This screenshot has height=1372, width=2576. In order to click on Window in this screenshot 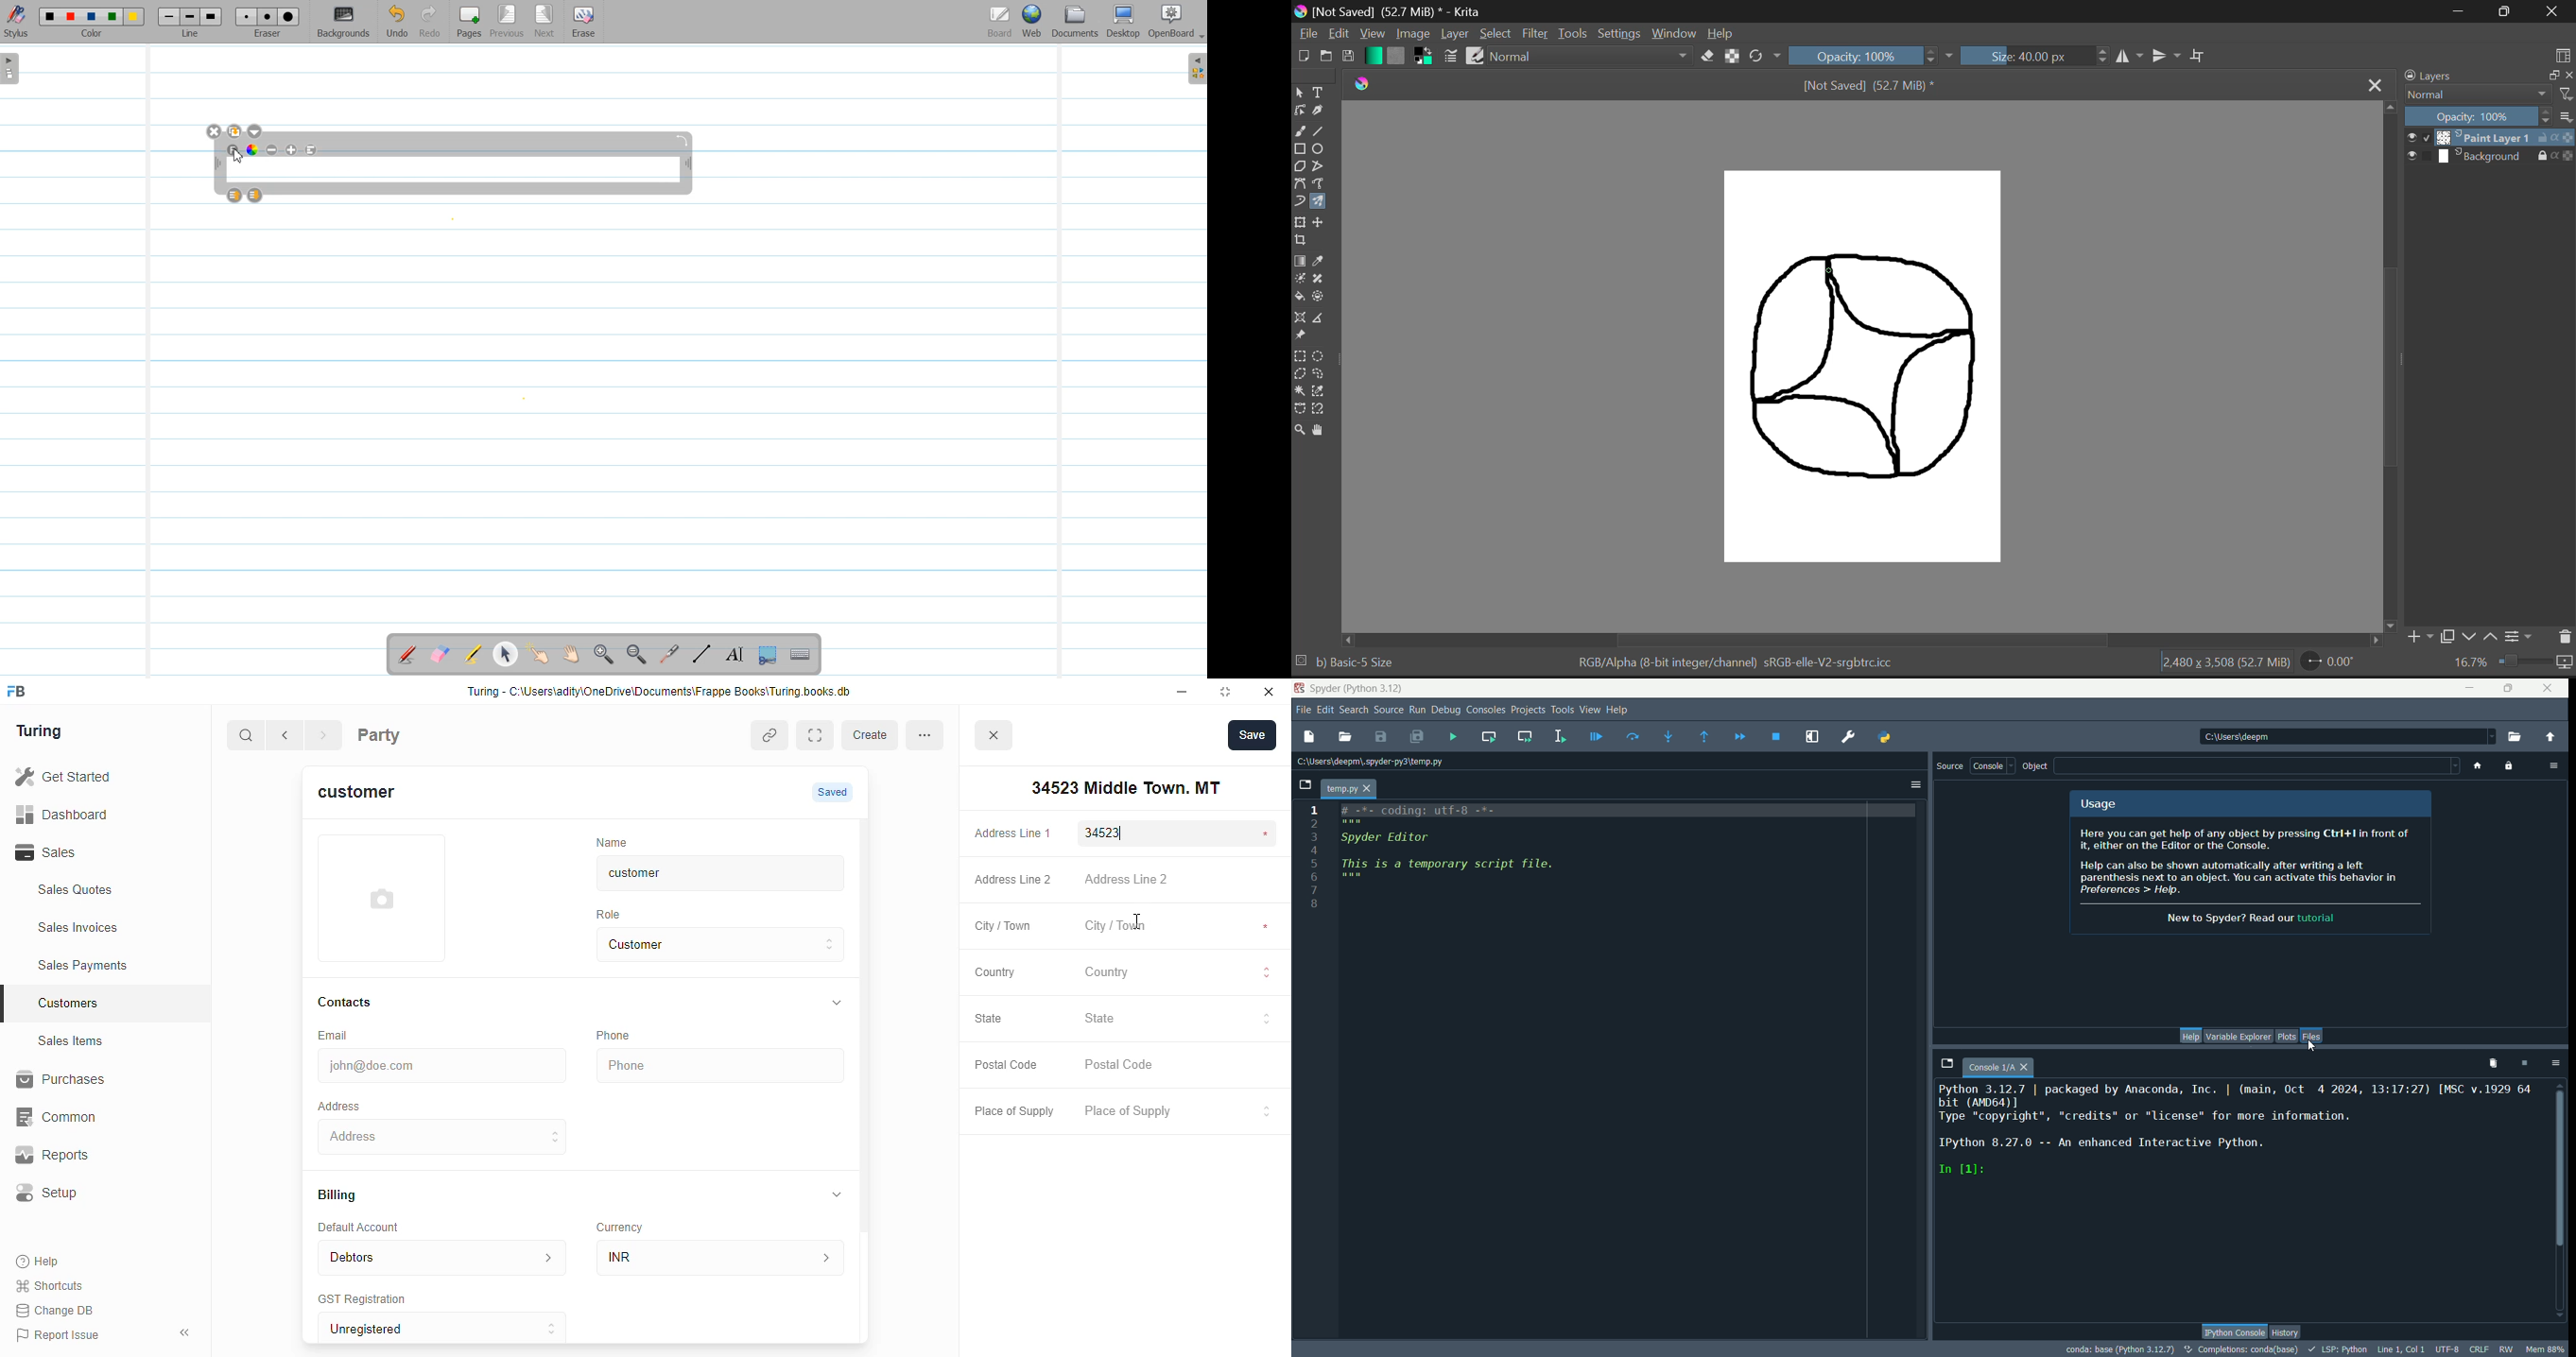, I will do `click(1673, 34)`.